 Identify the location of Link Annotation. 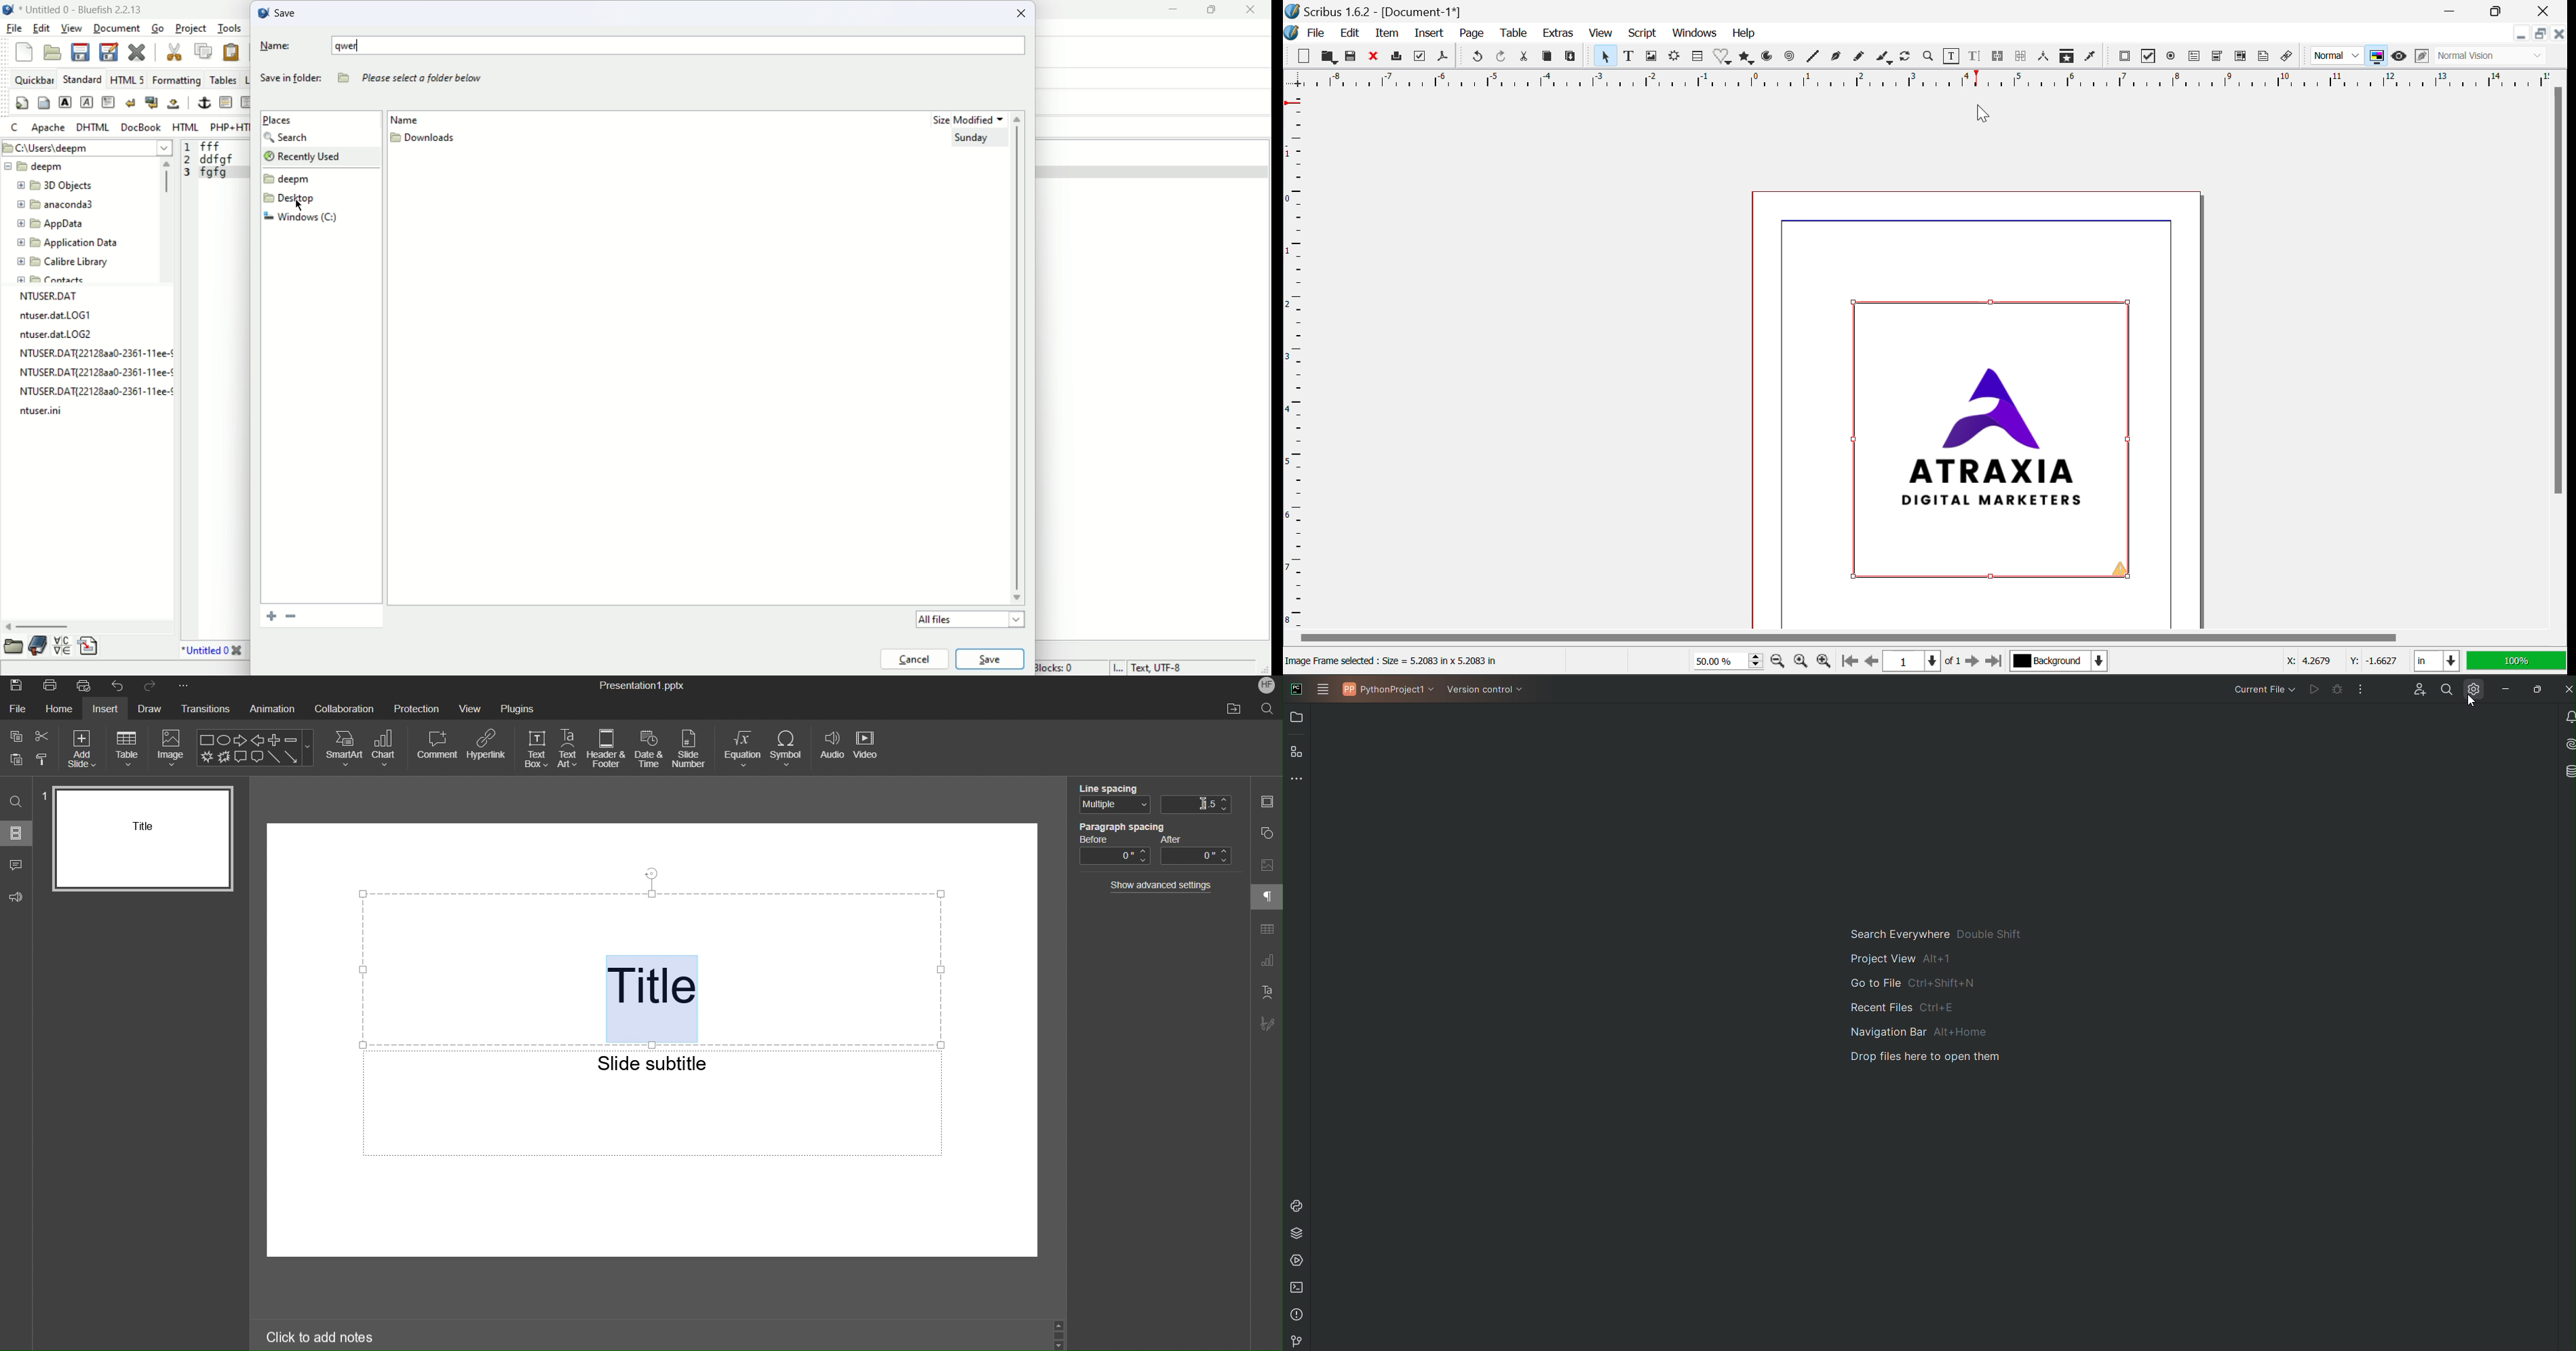
(2288, 58).